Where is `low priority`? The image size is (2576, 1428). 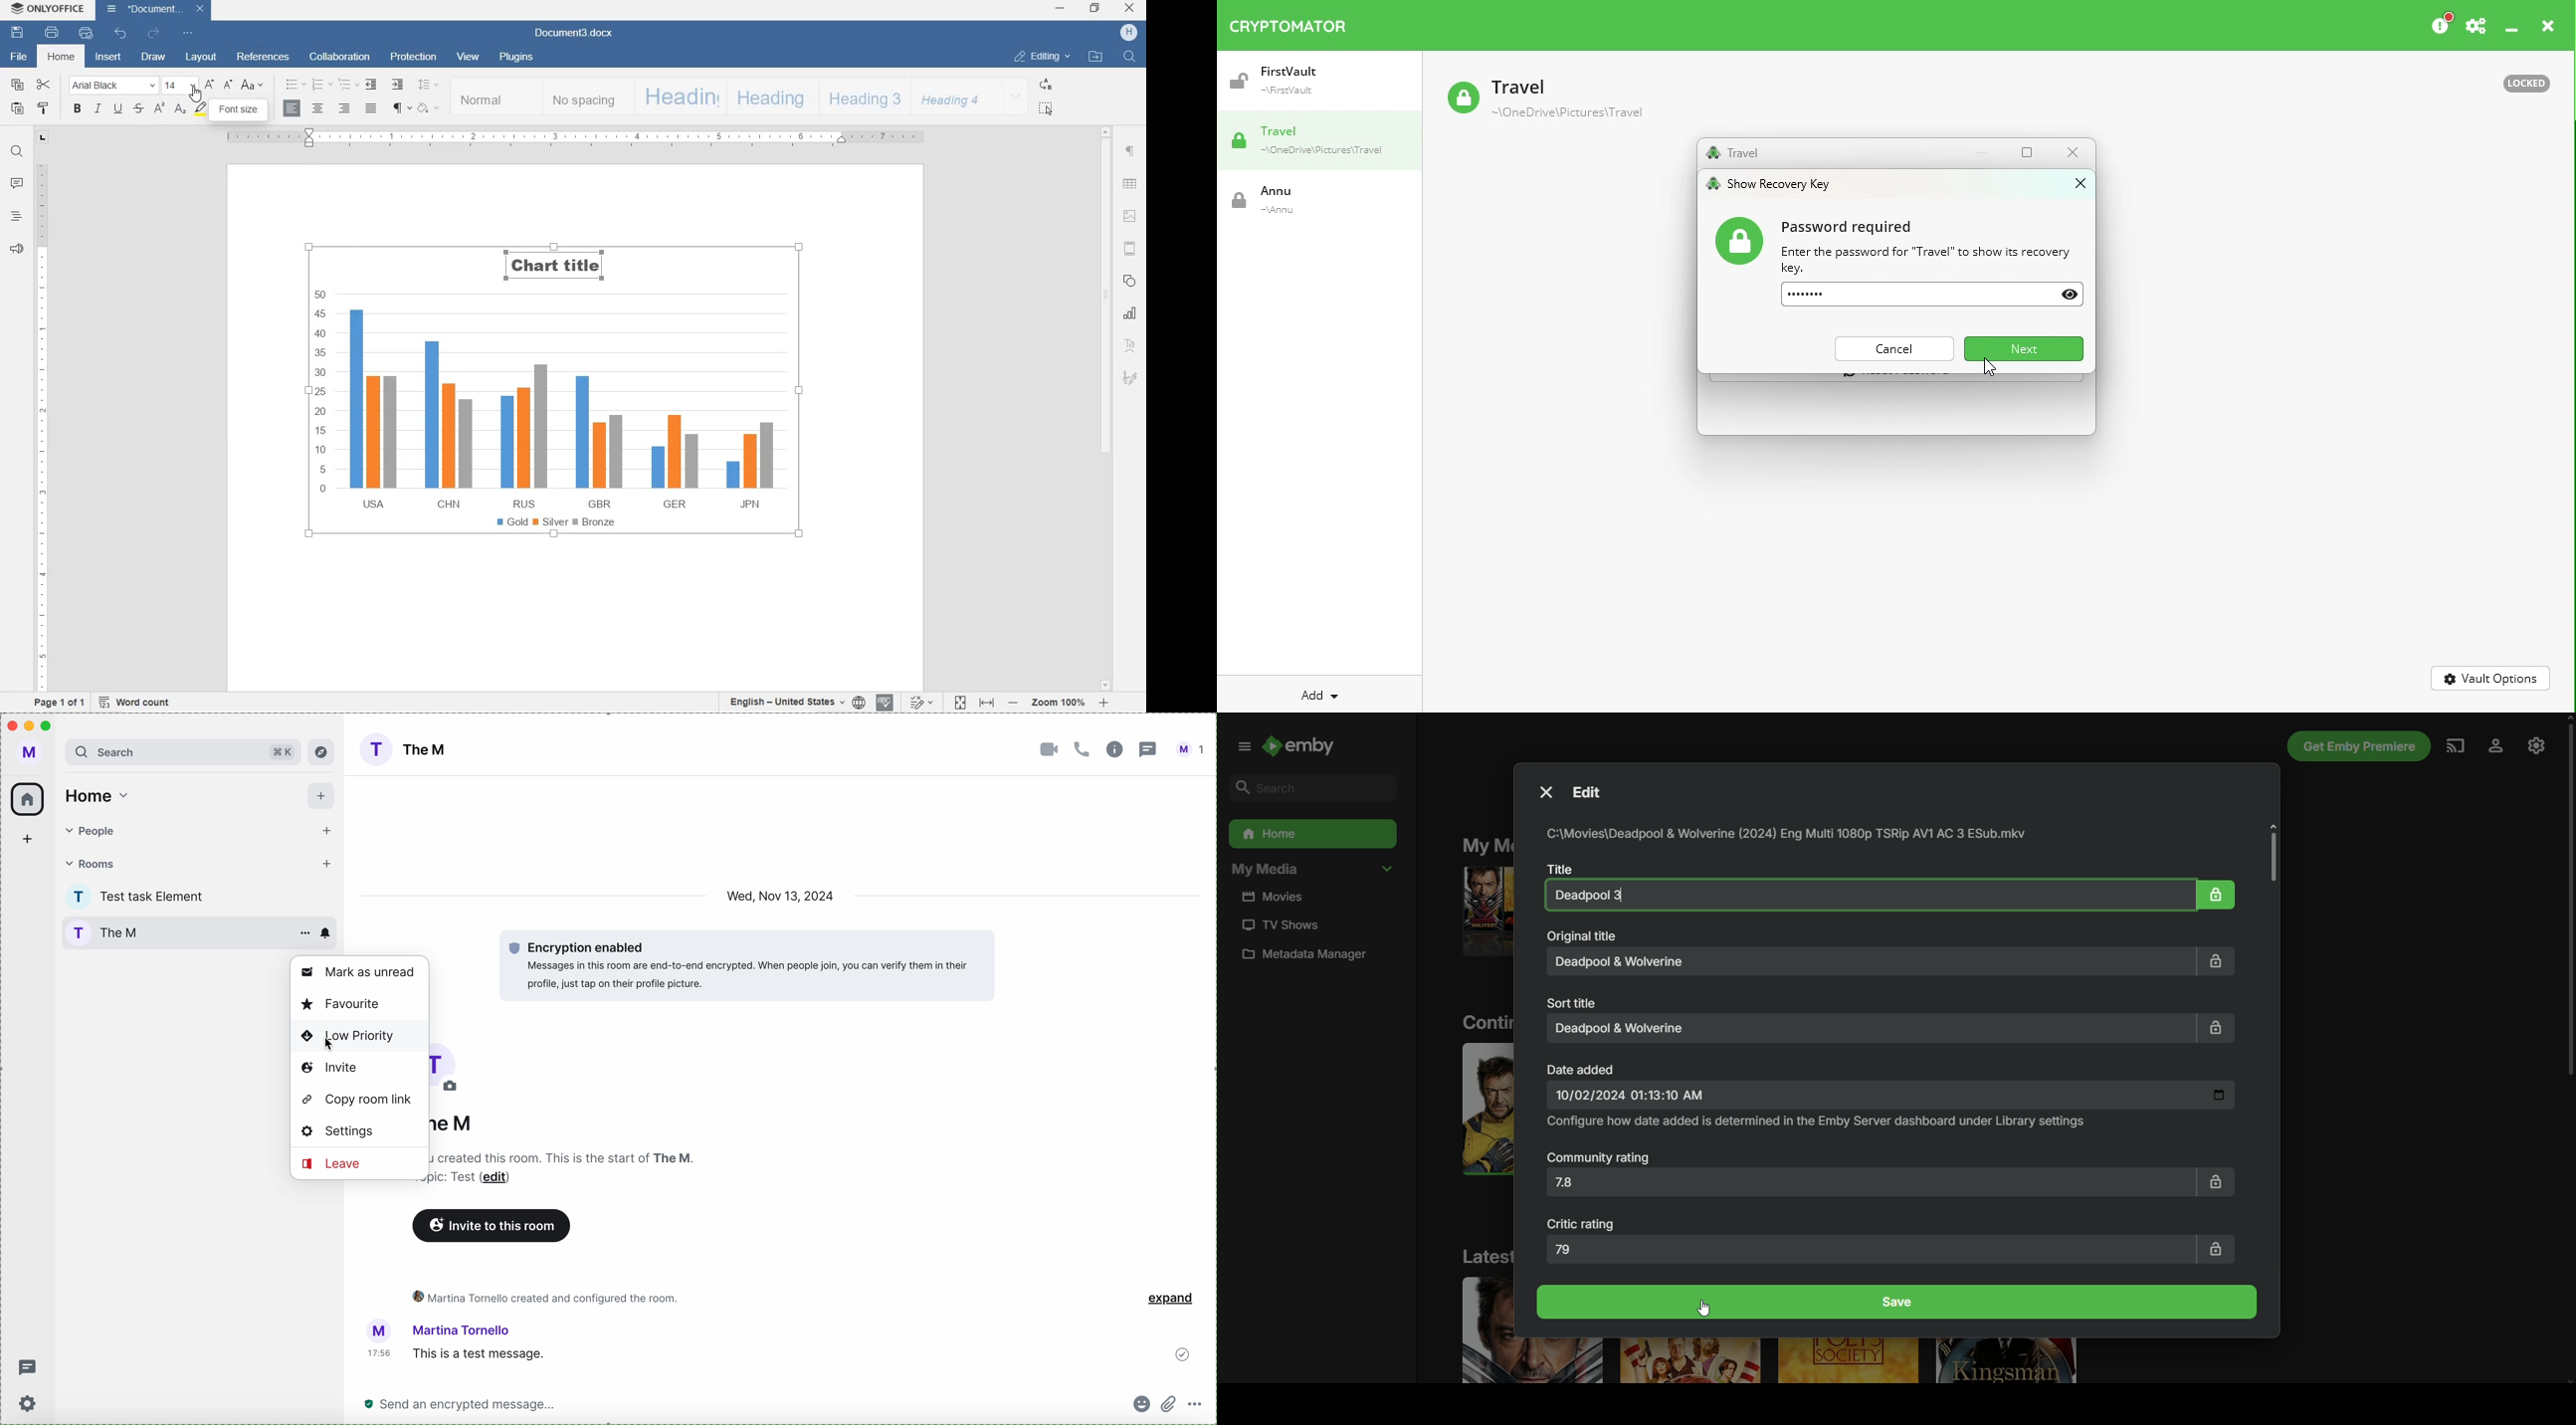
low priority is located at coordinates (345, 1034).